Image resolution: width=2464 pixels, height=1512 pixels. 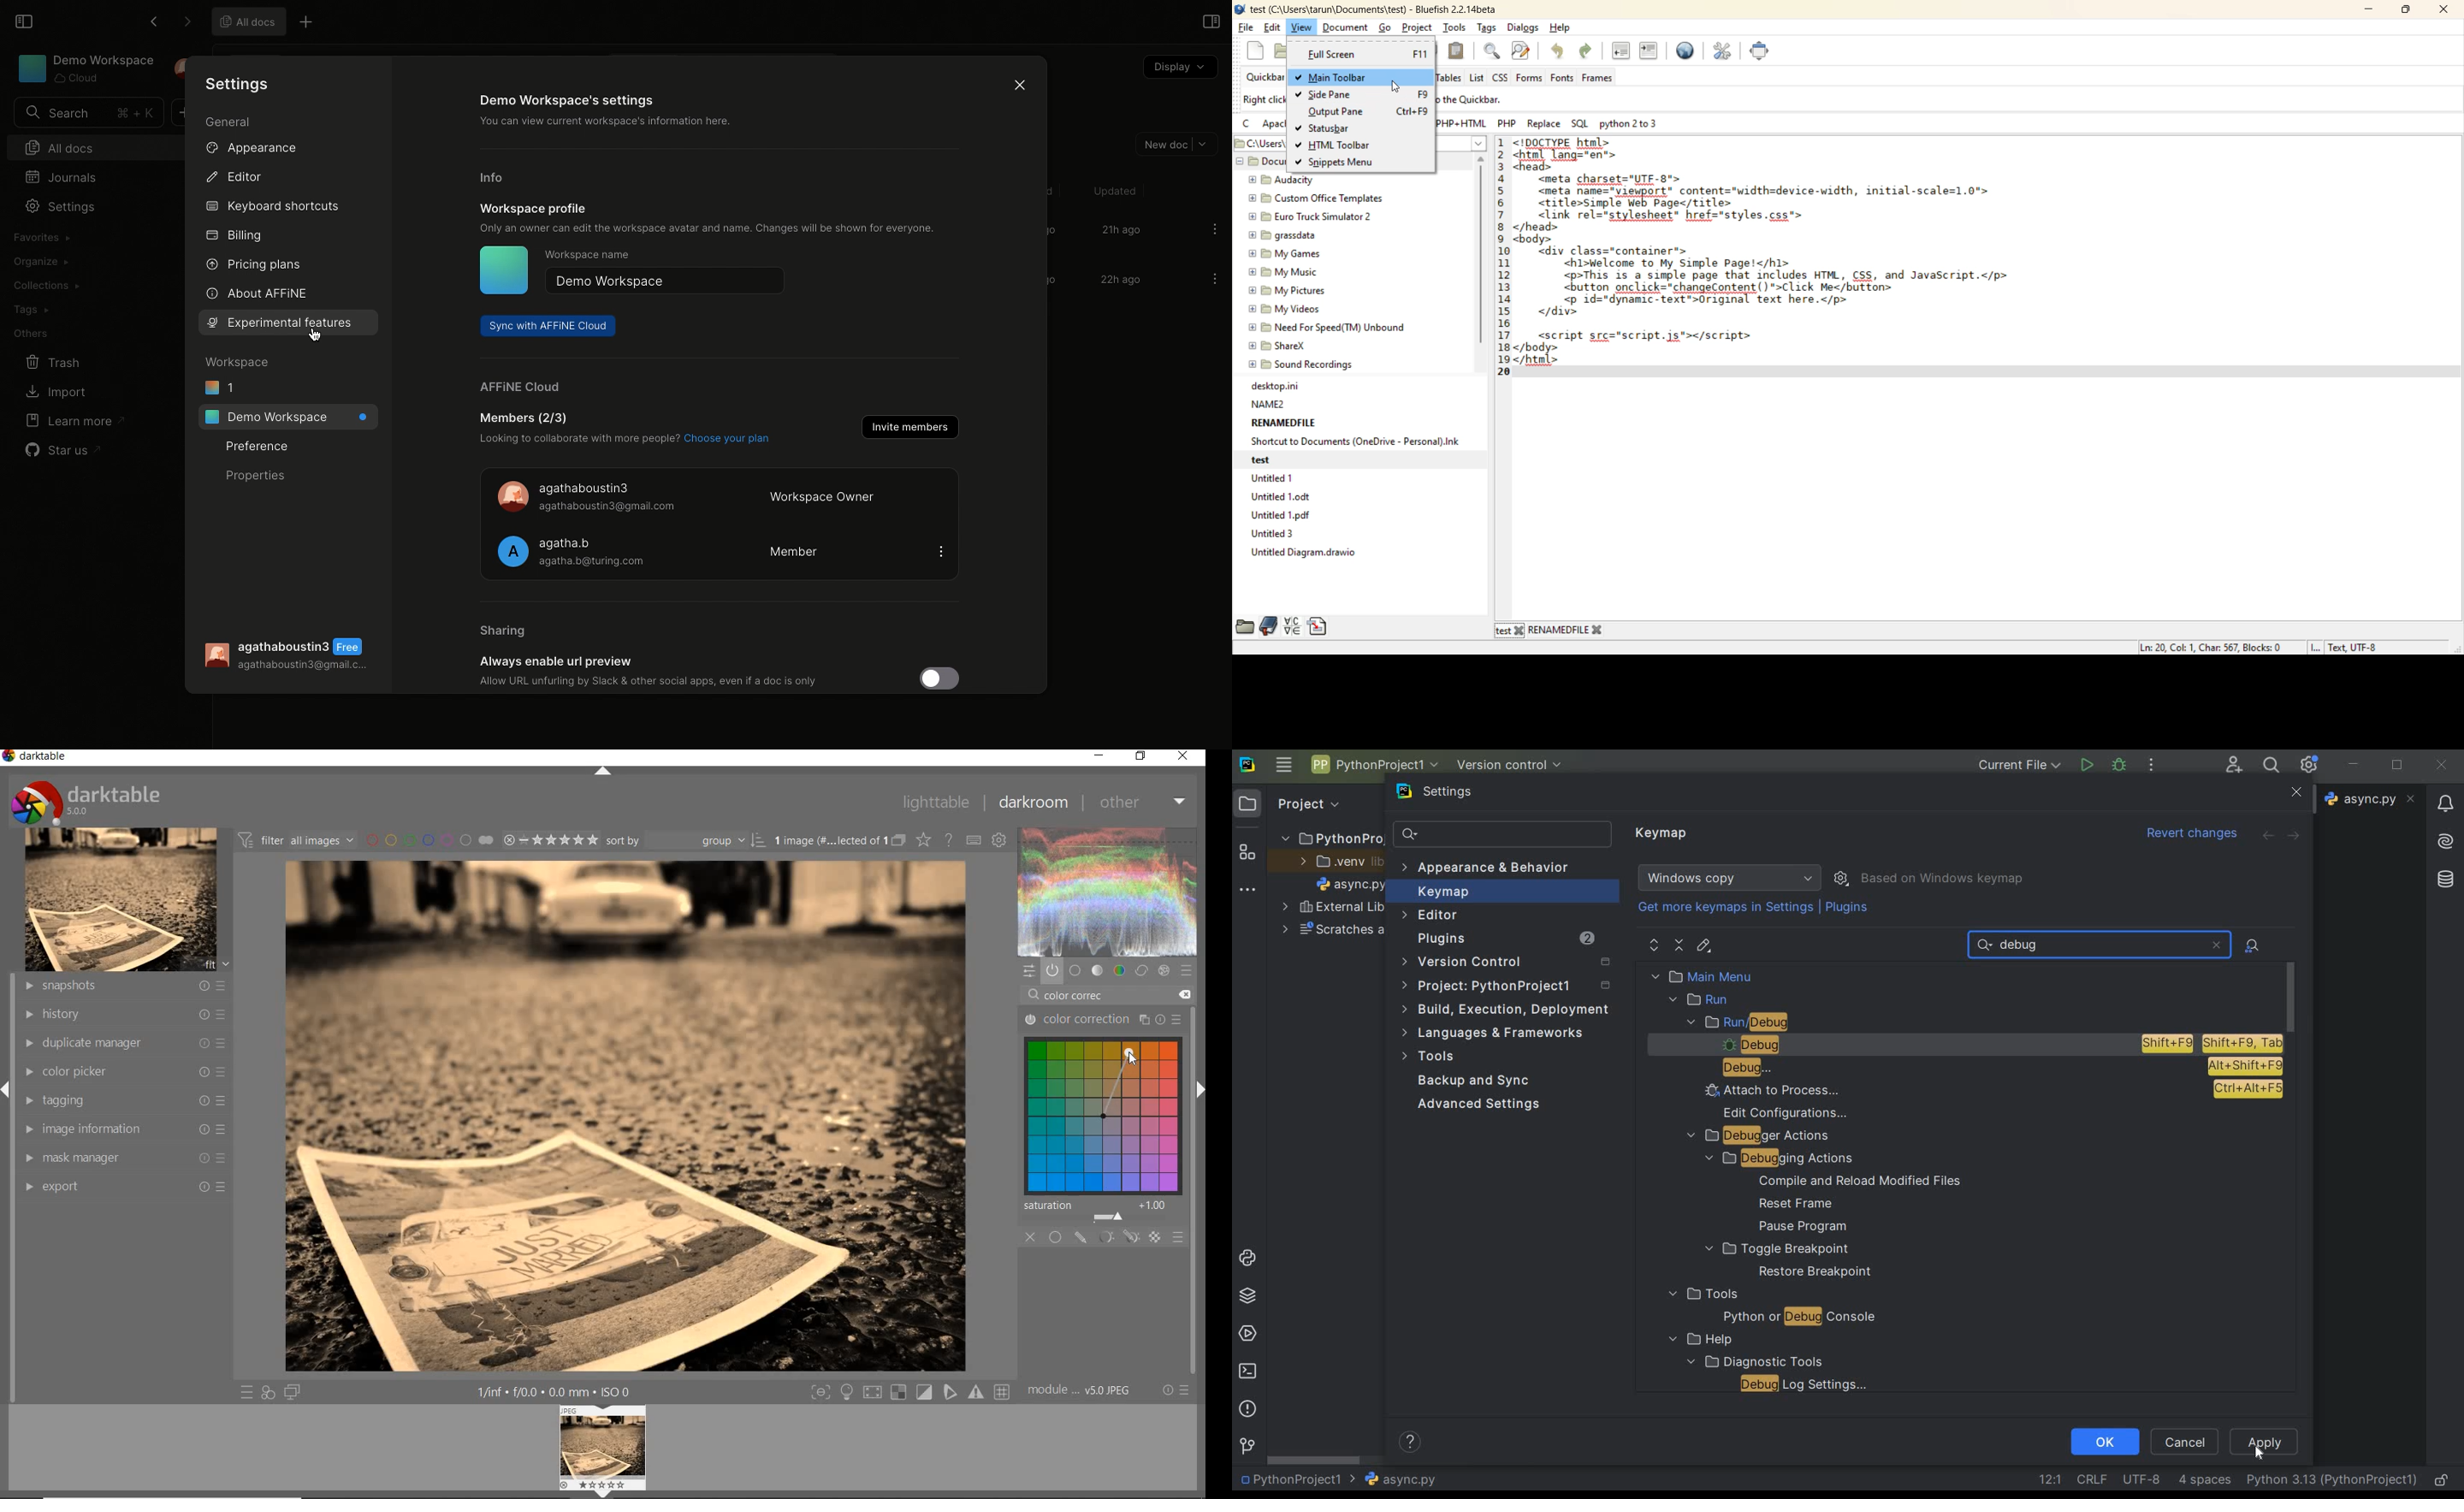 I want to click on project, so click(x=1508, y=988).